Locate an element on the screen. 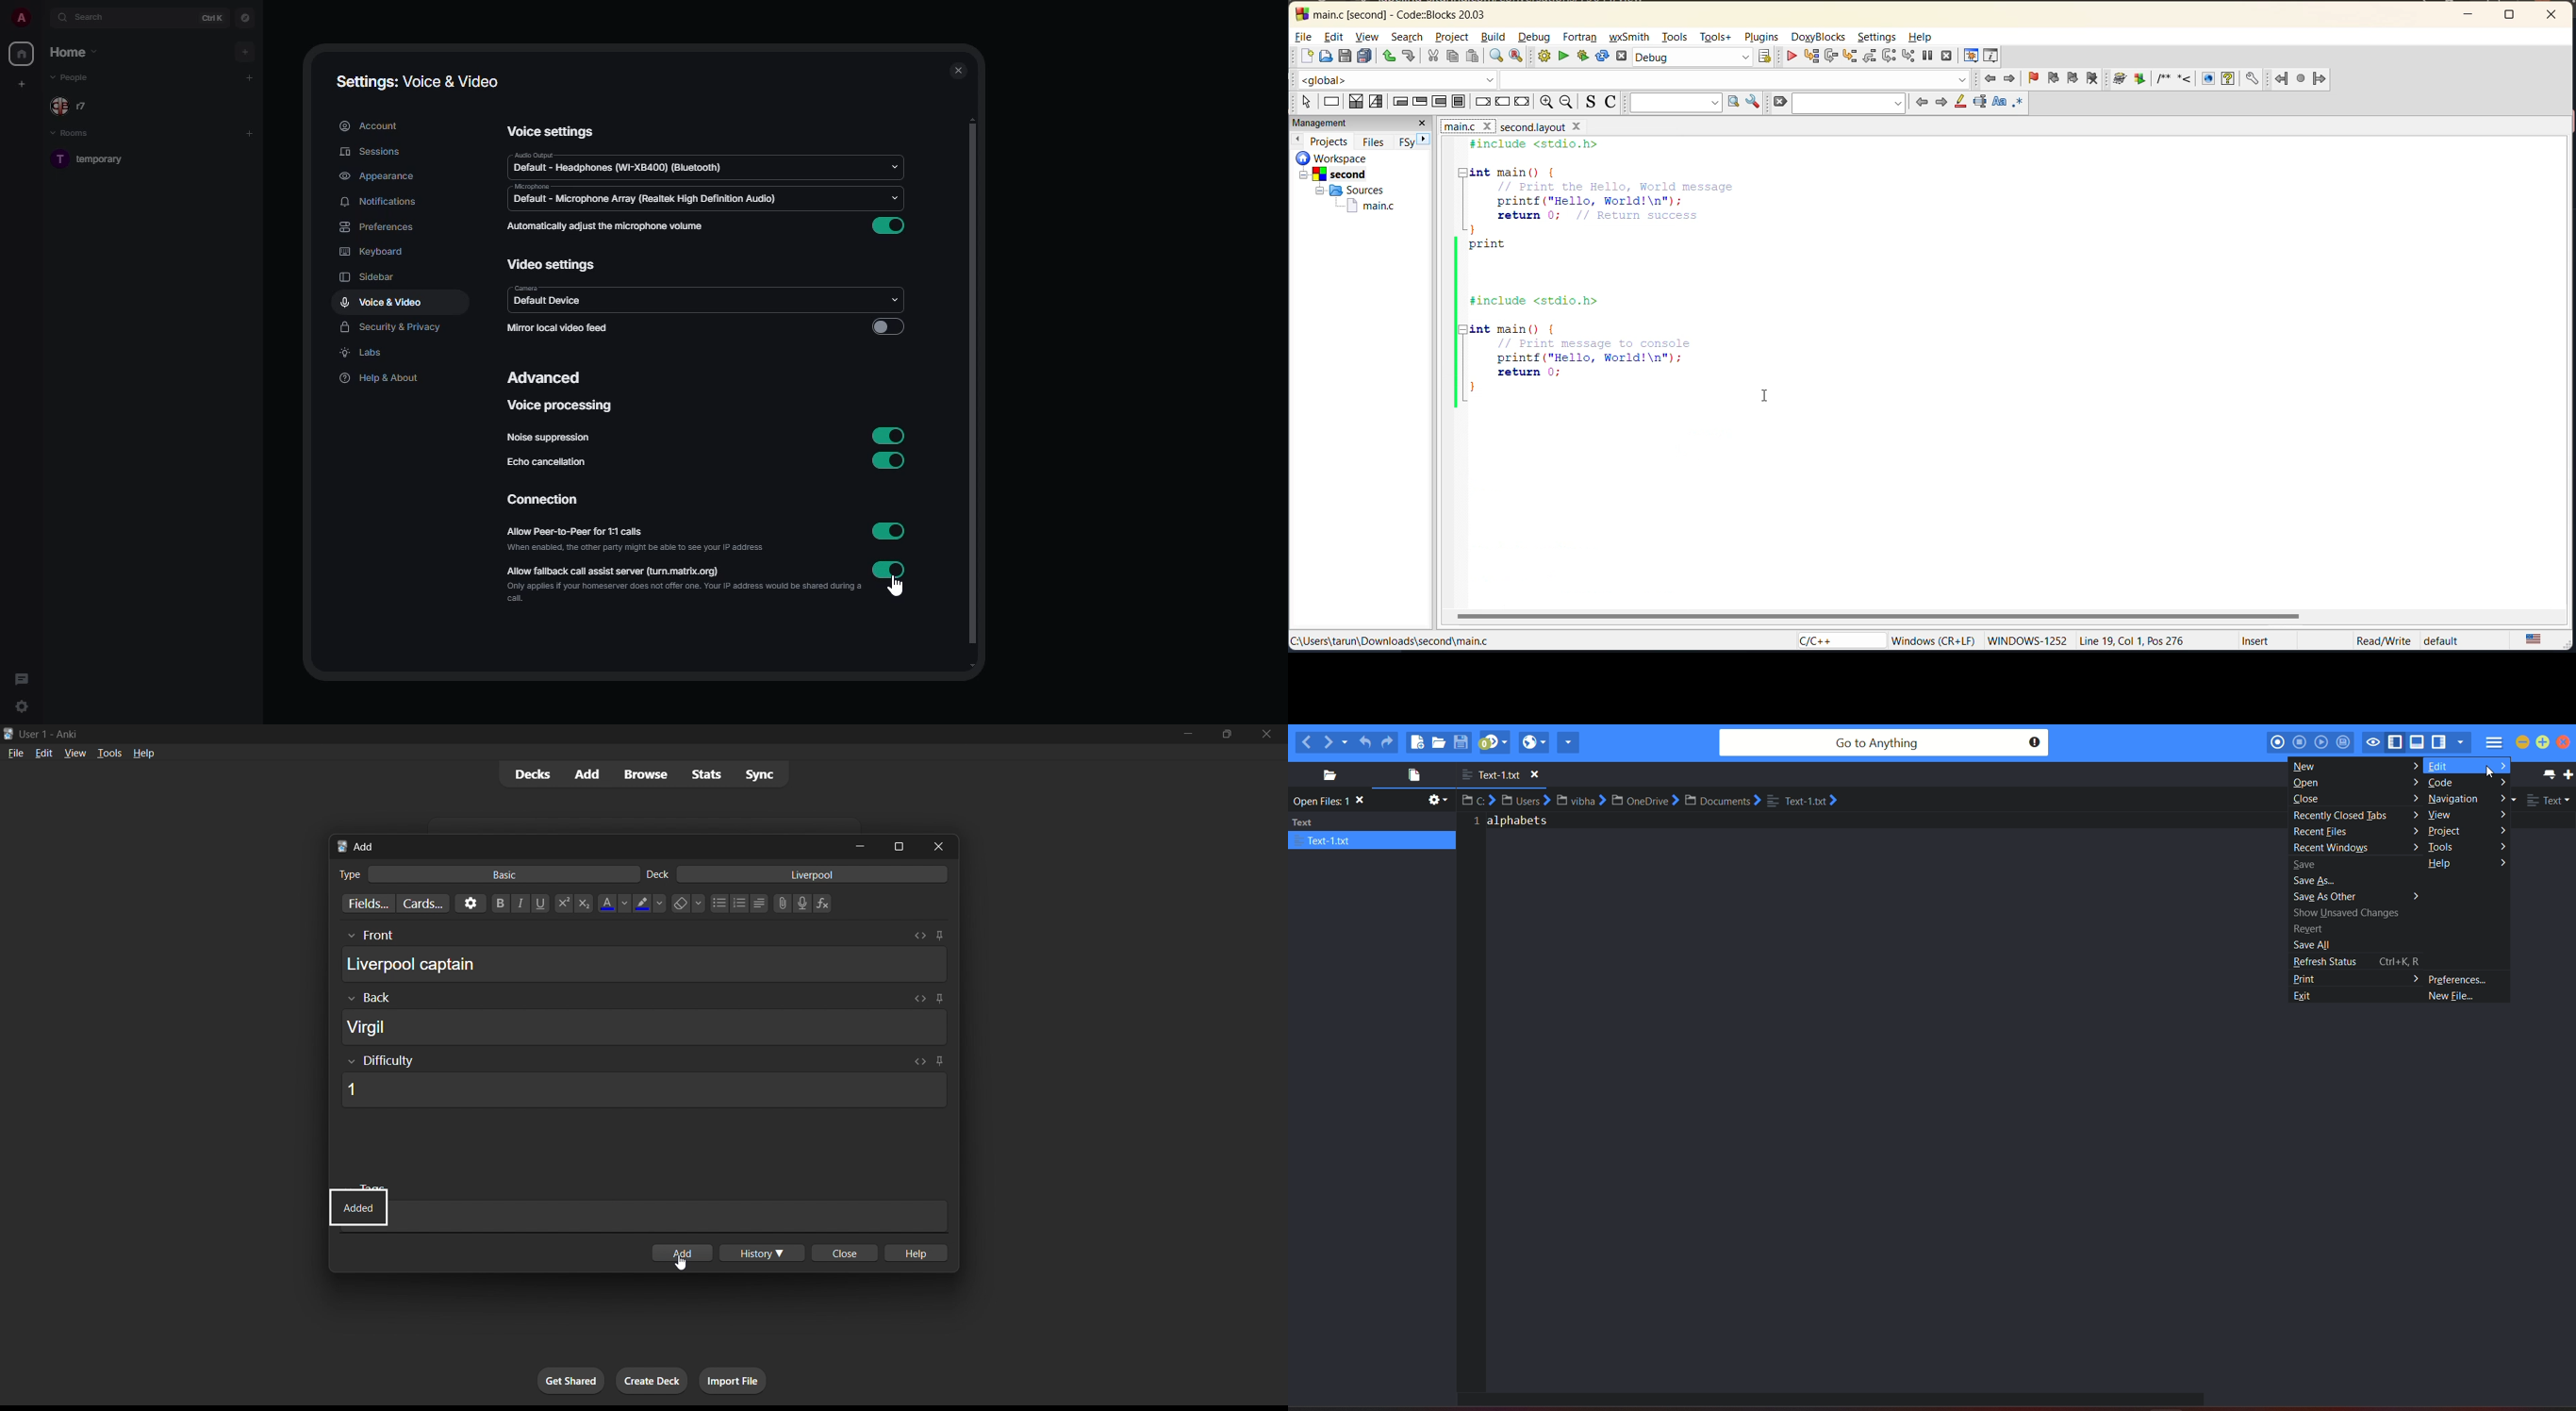  build and run is located at coordinates (1583, 56).